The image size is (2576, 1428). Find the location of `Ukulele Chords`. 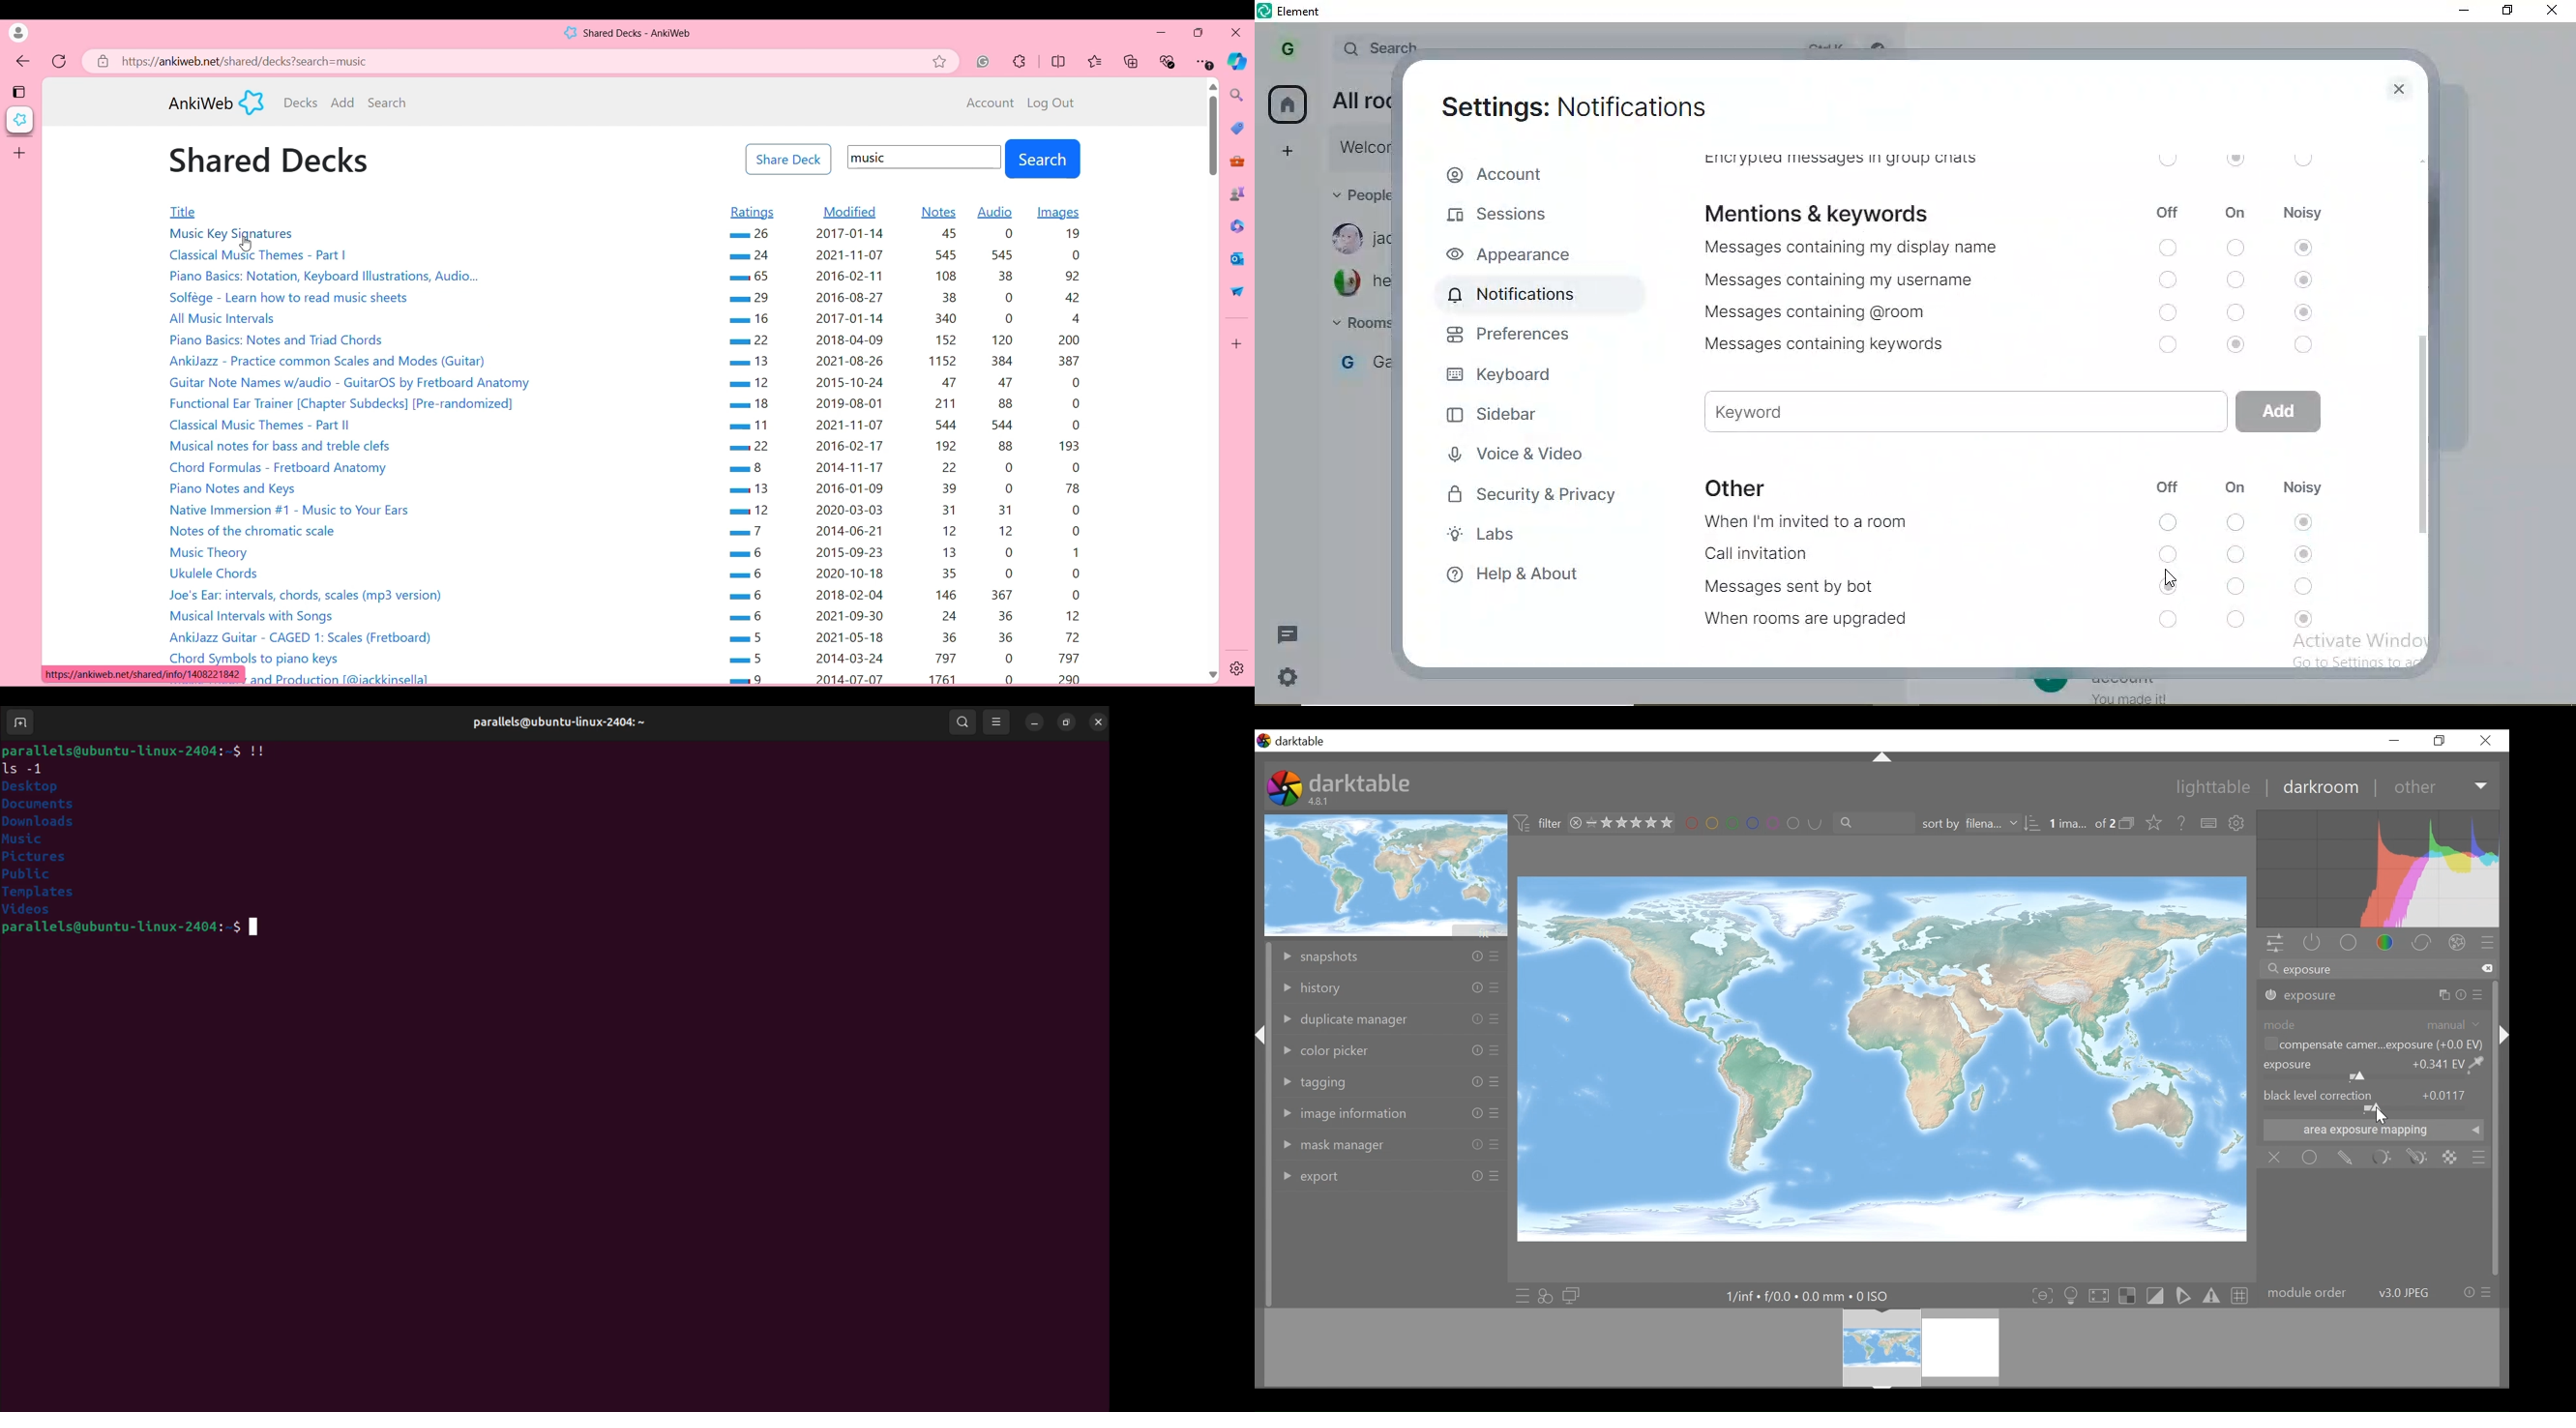

Ukulele Chords is located at coordinates (218, 575).